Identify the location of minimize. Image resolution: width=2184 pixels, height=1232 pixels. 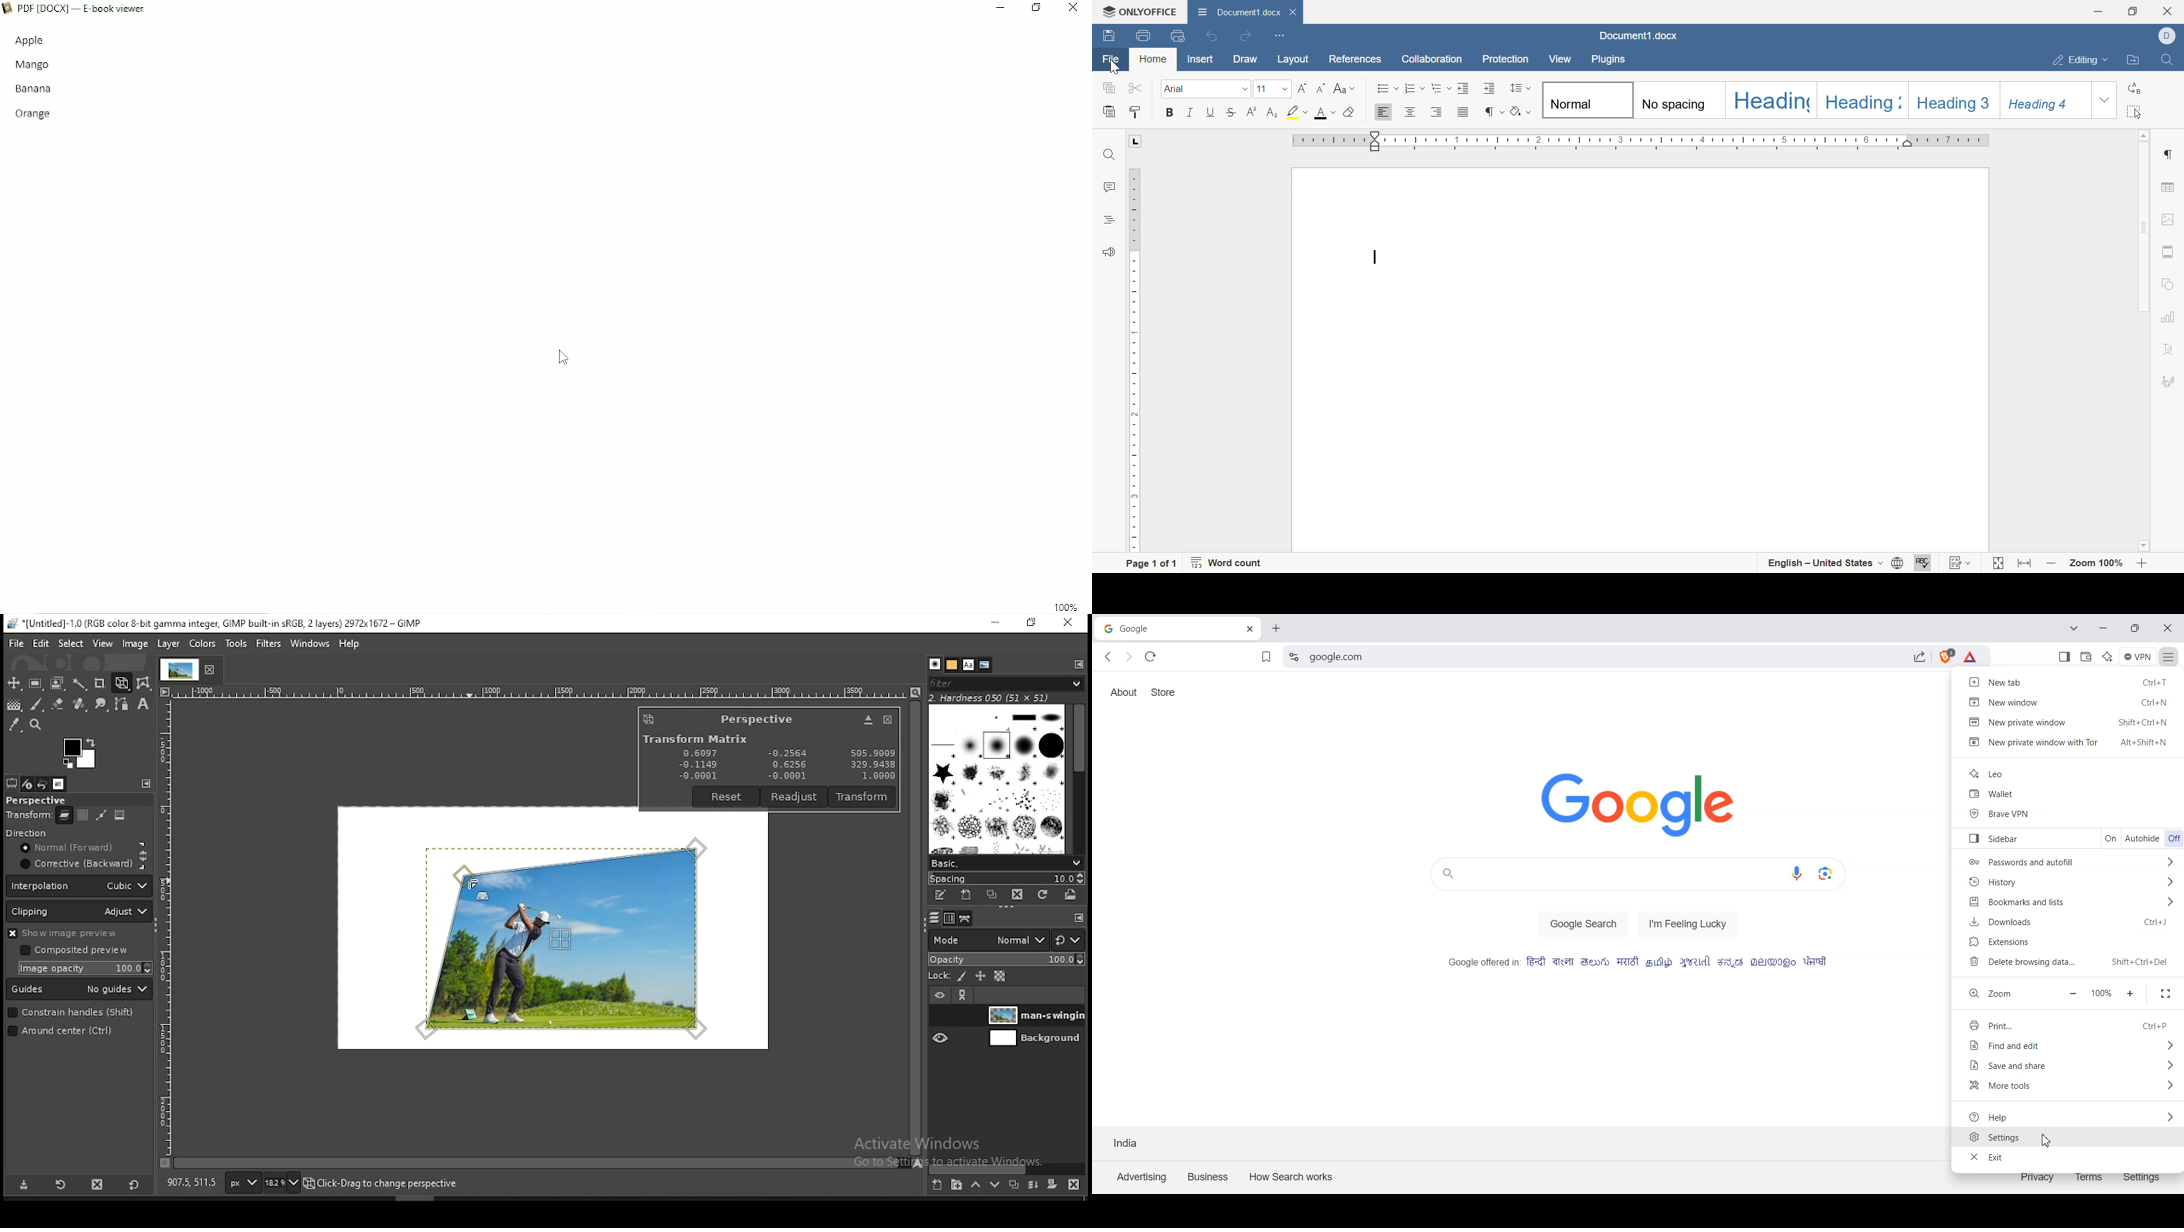
(2102, 10).